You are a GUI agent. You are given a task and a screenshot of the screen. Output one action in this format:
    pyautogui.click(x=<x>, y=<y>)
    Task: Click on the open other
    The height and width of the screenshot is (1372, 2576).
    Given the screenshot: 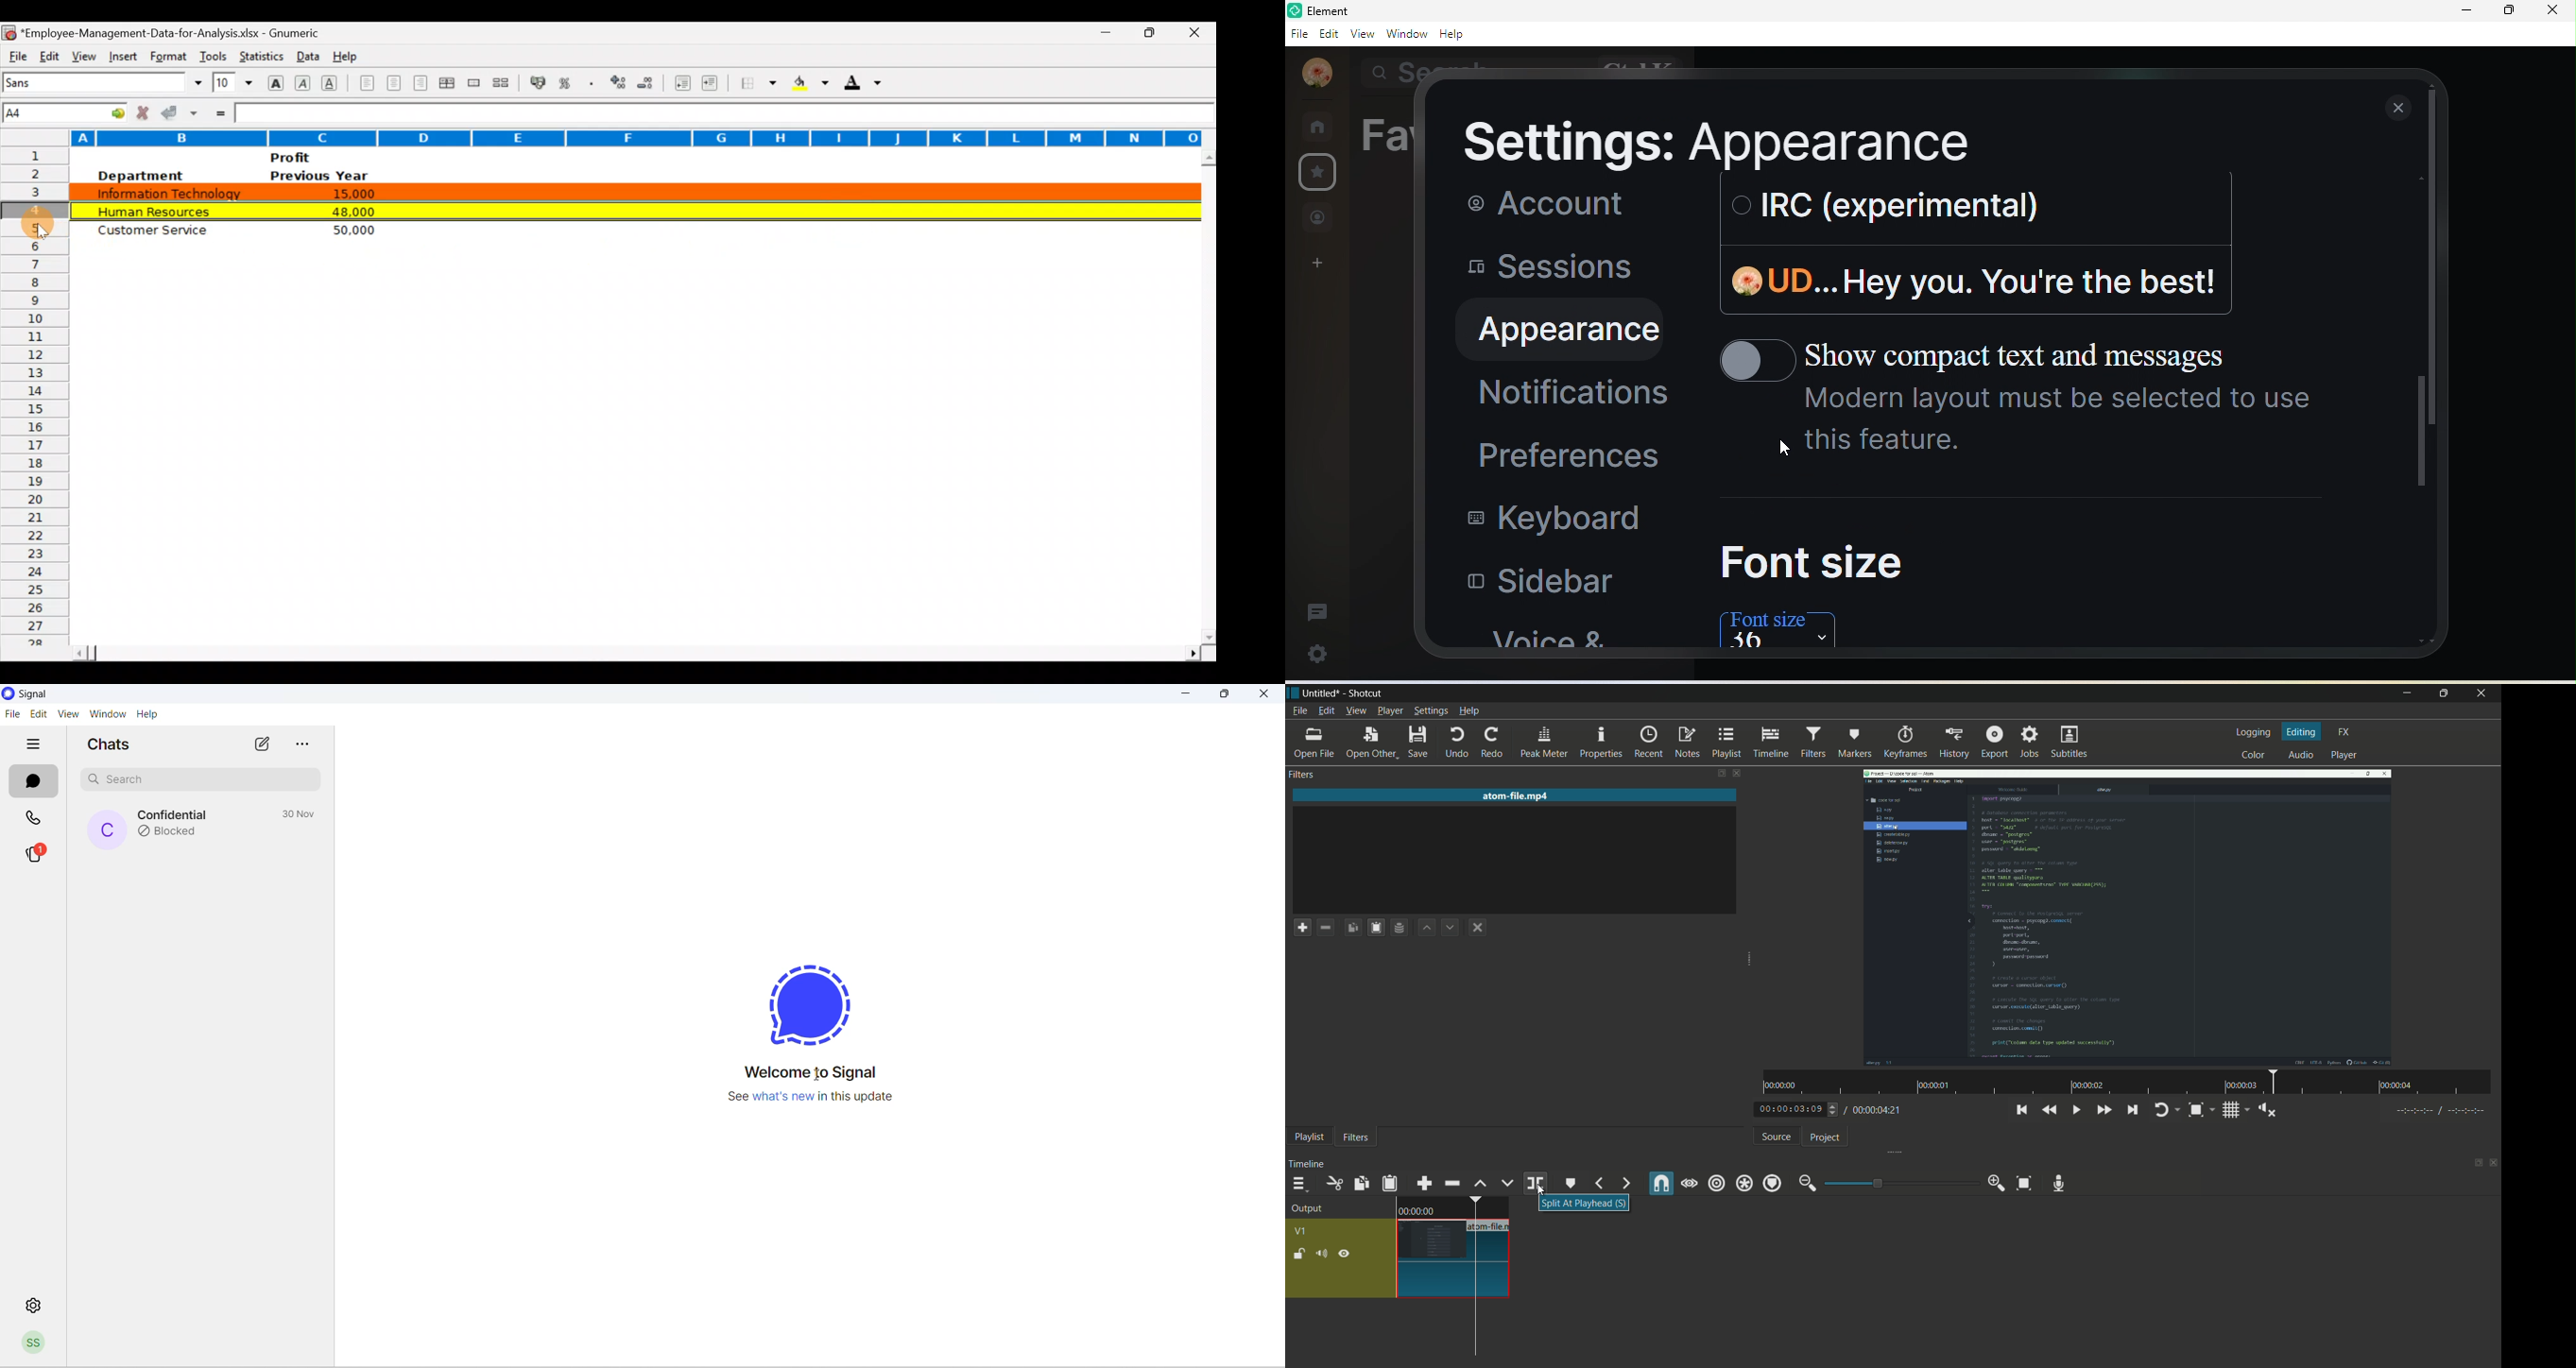 What is the action you would take?
    pyautogui.click(x=1370, y=743)
    